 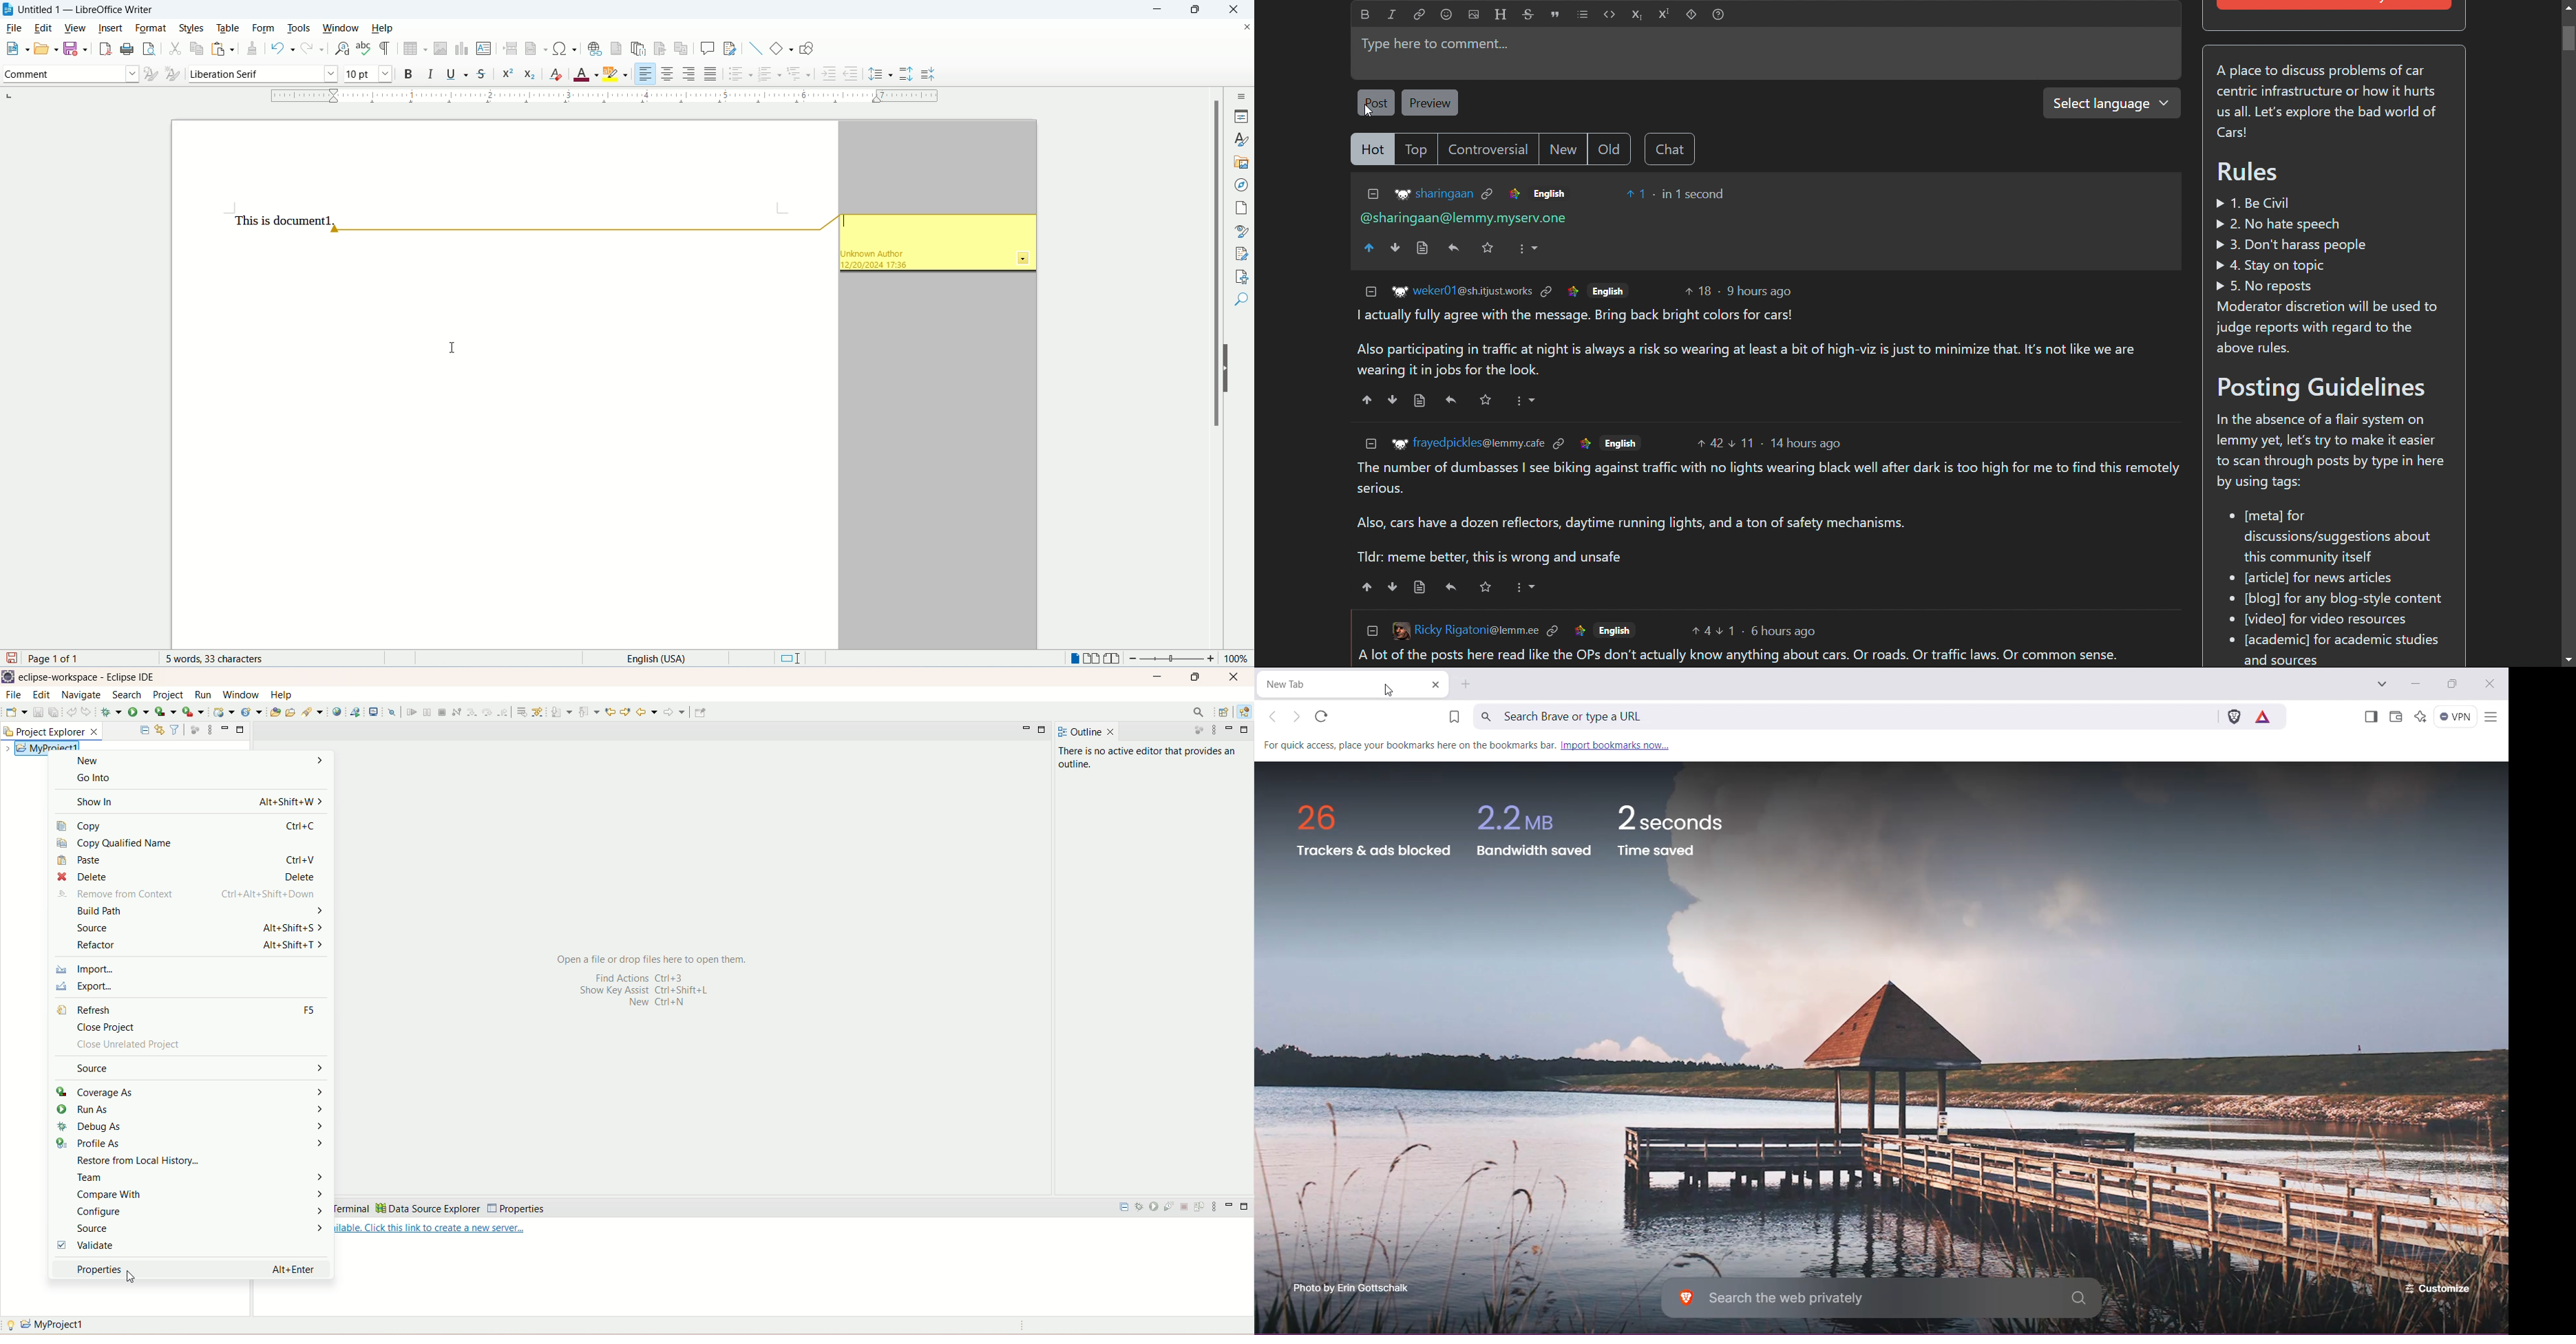 I want to click on select new style, so click(x=171, y=75).